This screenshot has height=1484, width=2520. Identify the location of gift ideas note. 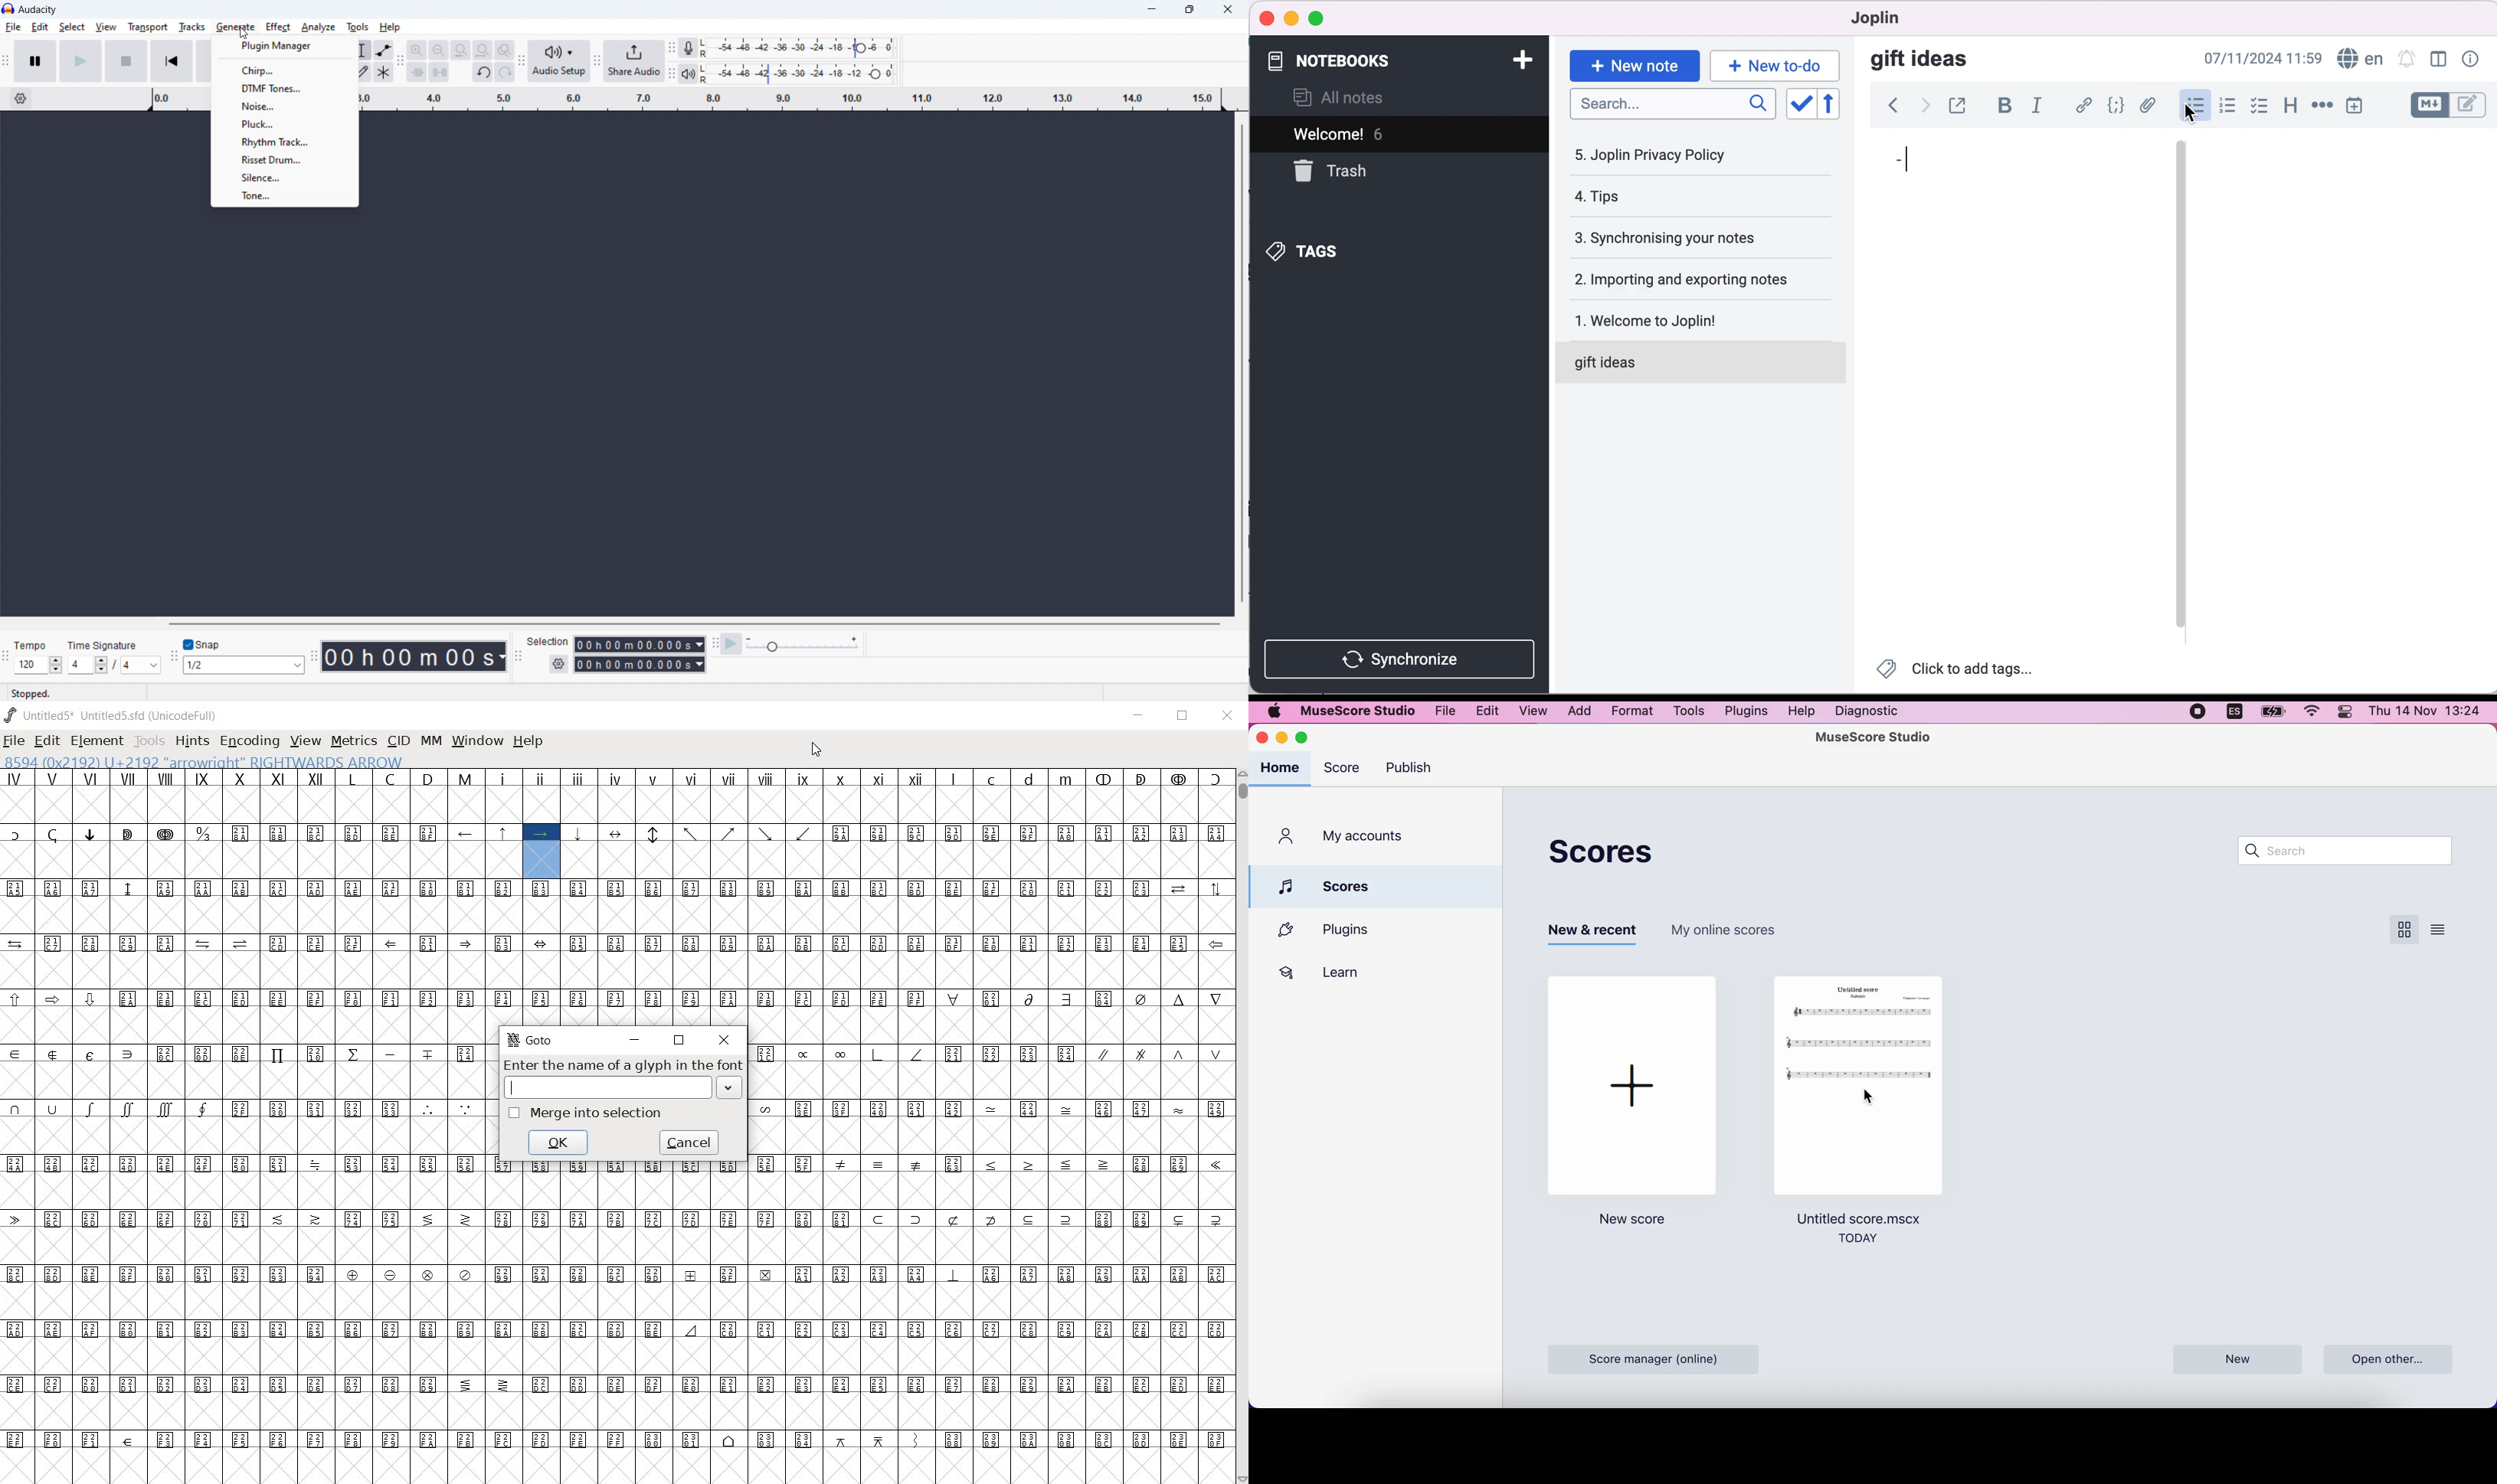
(1687, 363).